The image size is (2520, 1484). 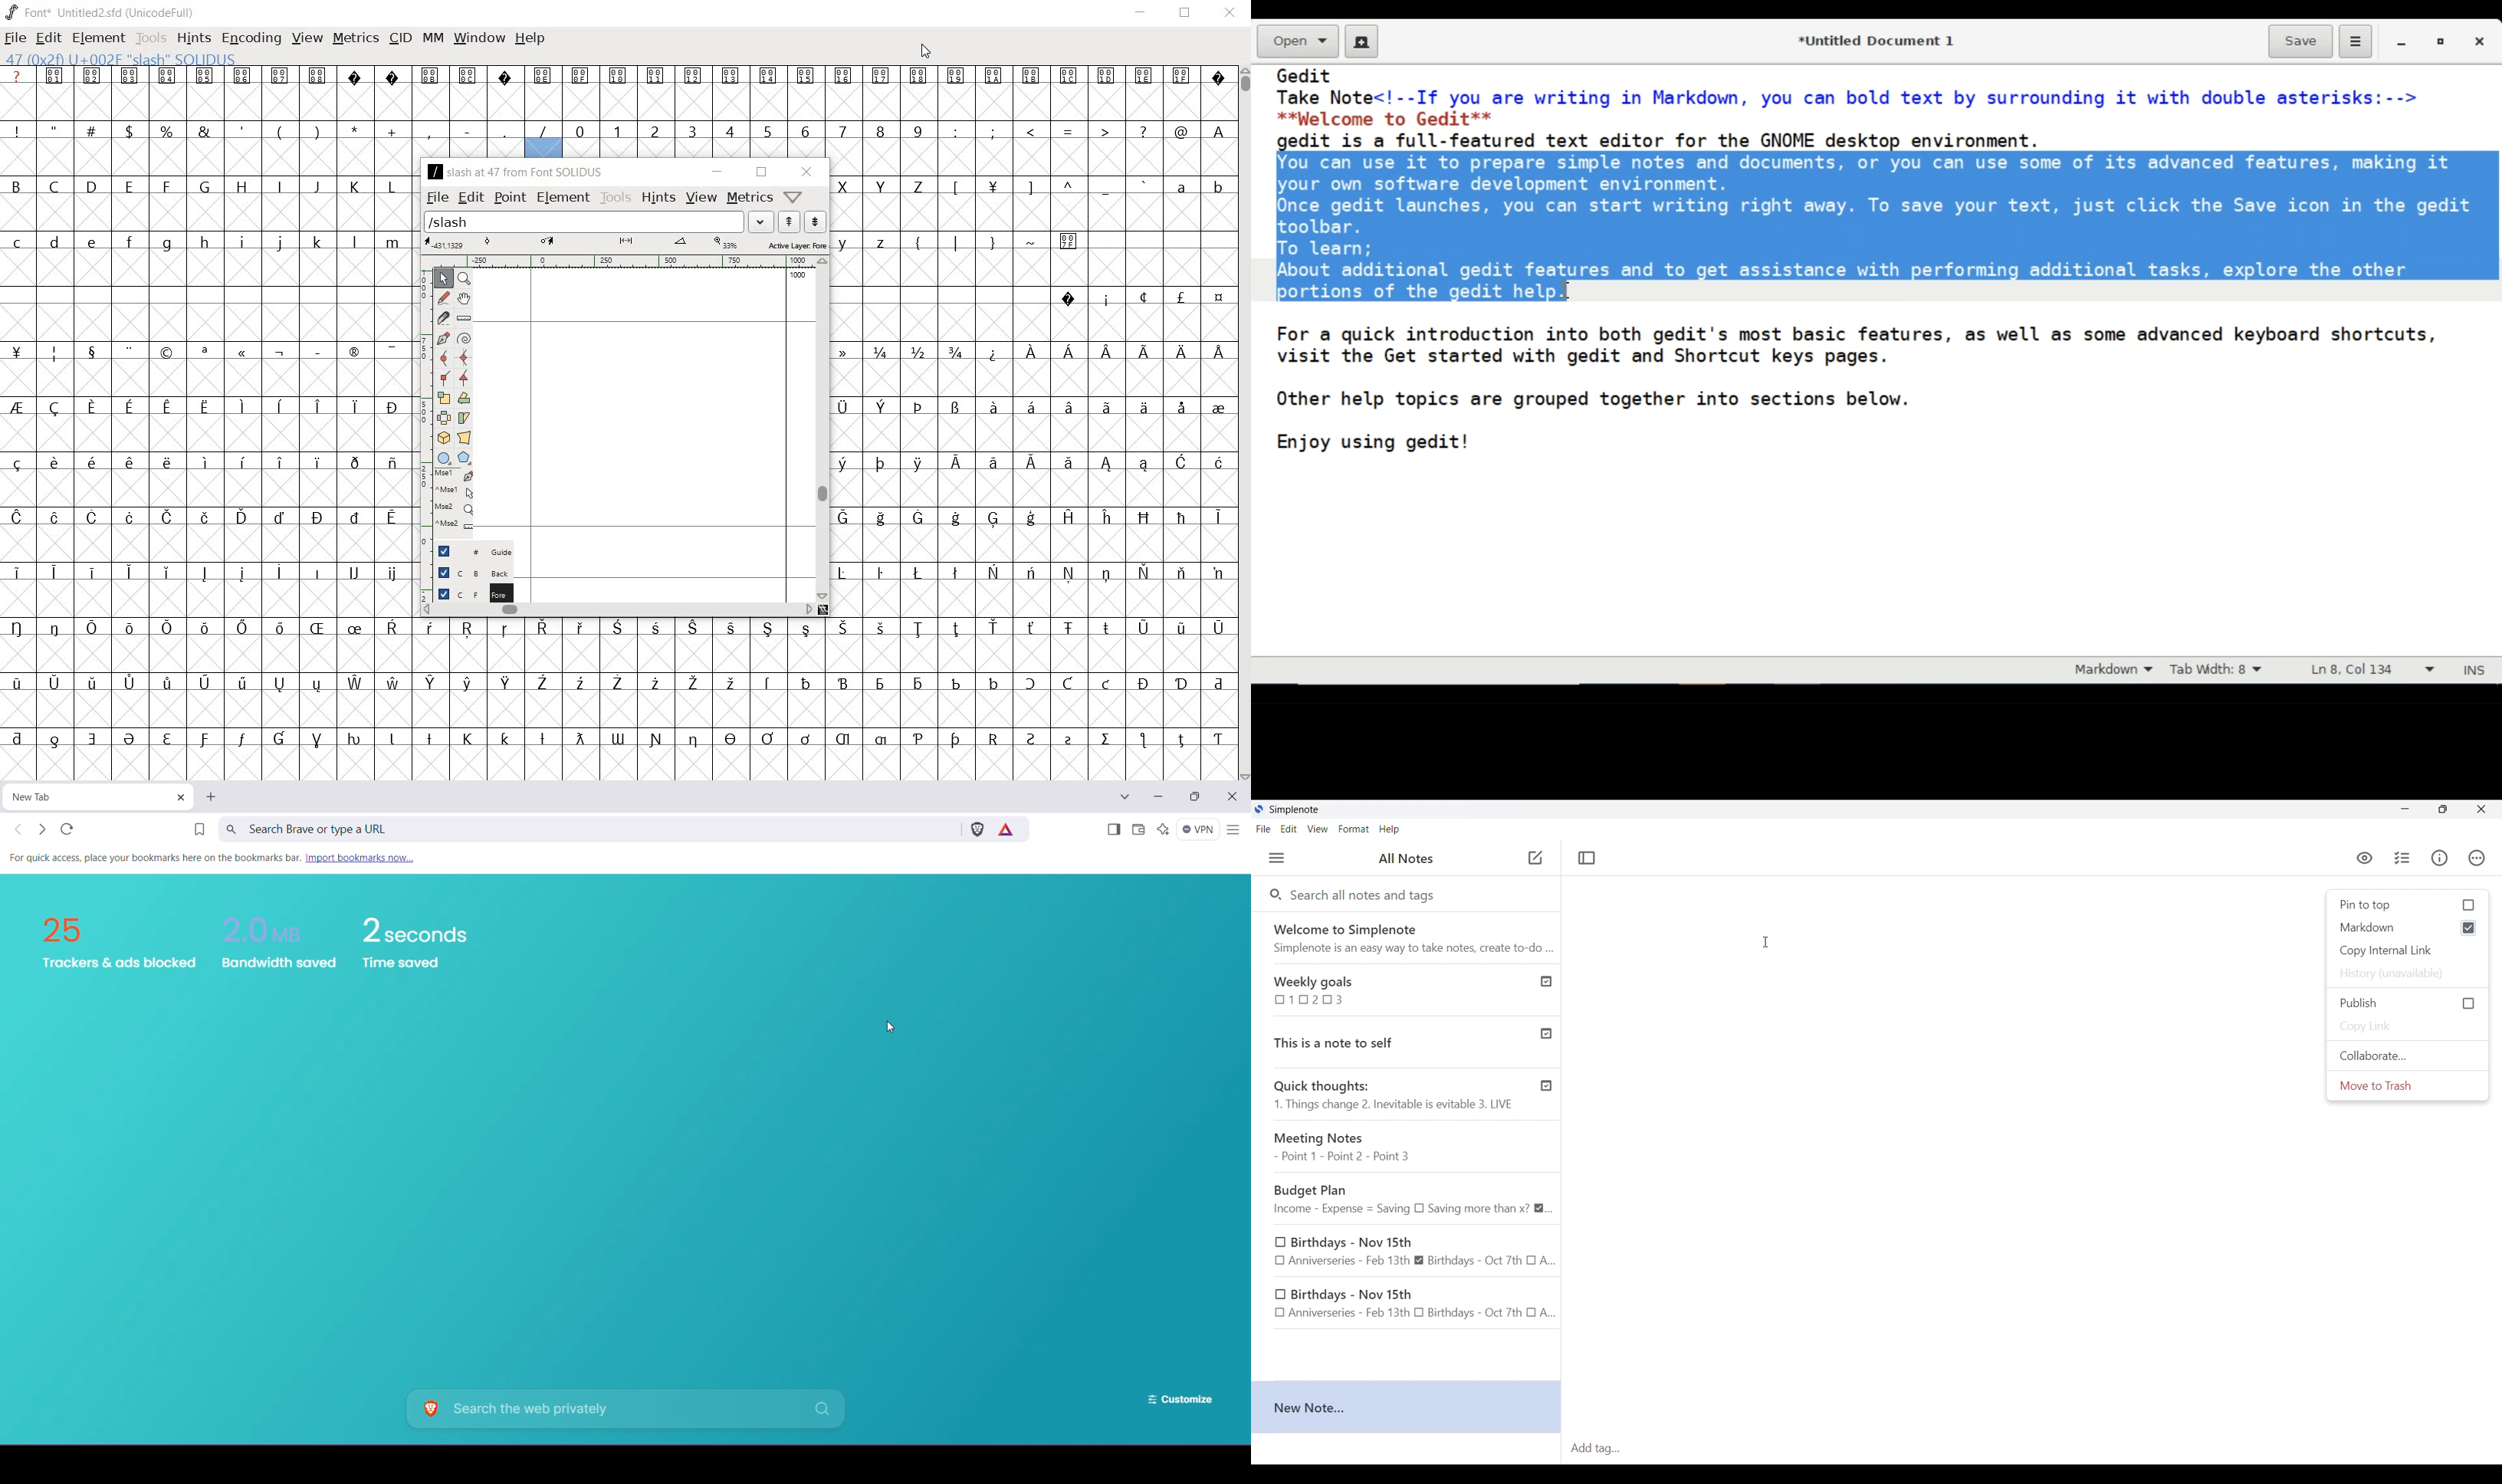 What do you see at coordinates (1318, 829) in the screenshot?
I see `View menu` at bounding box center [1318, 829].